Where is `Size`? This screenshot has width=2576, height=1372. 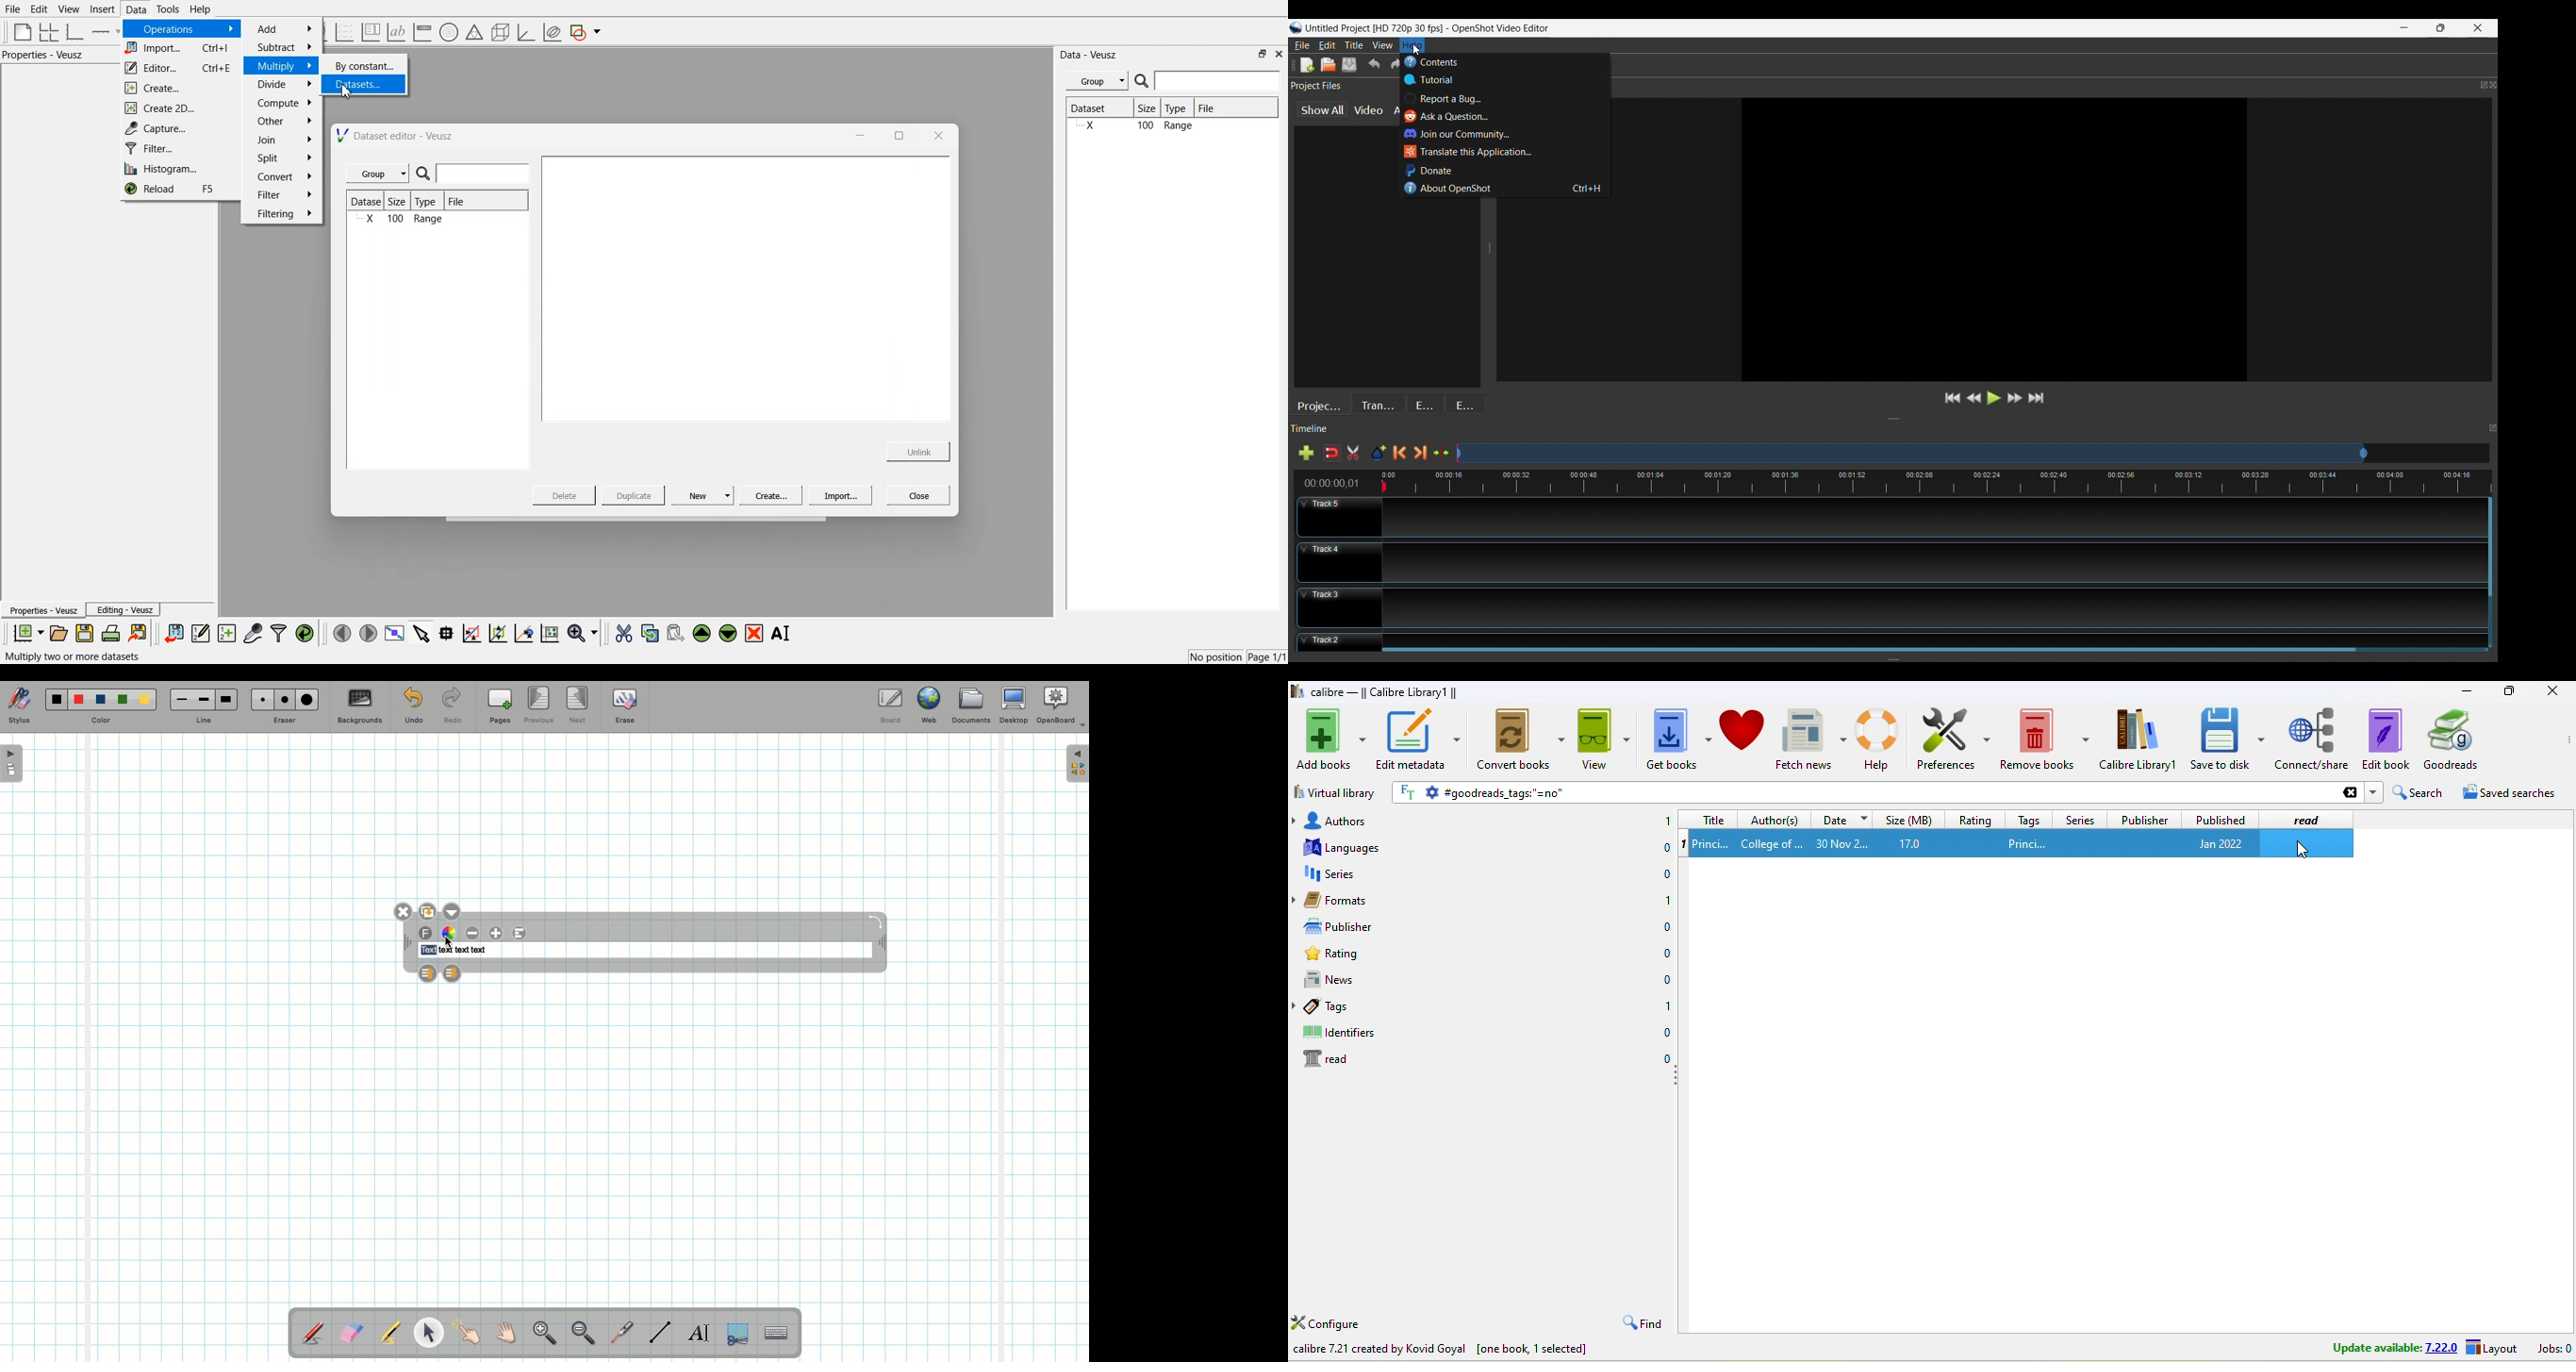 Size is located at coordinates (1150, 109).